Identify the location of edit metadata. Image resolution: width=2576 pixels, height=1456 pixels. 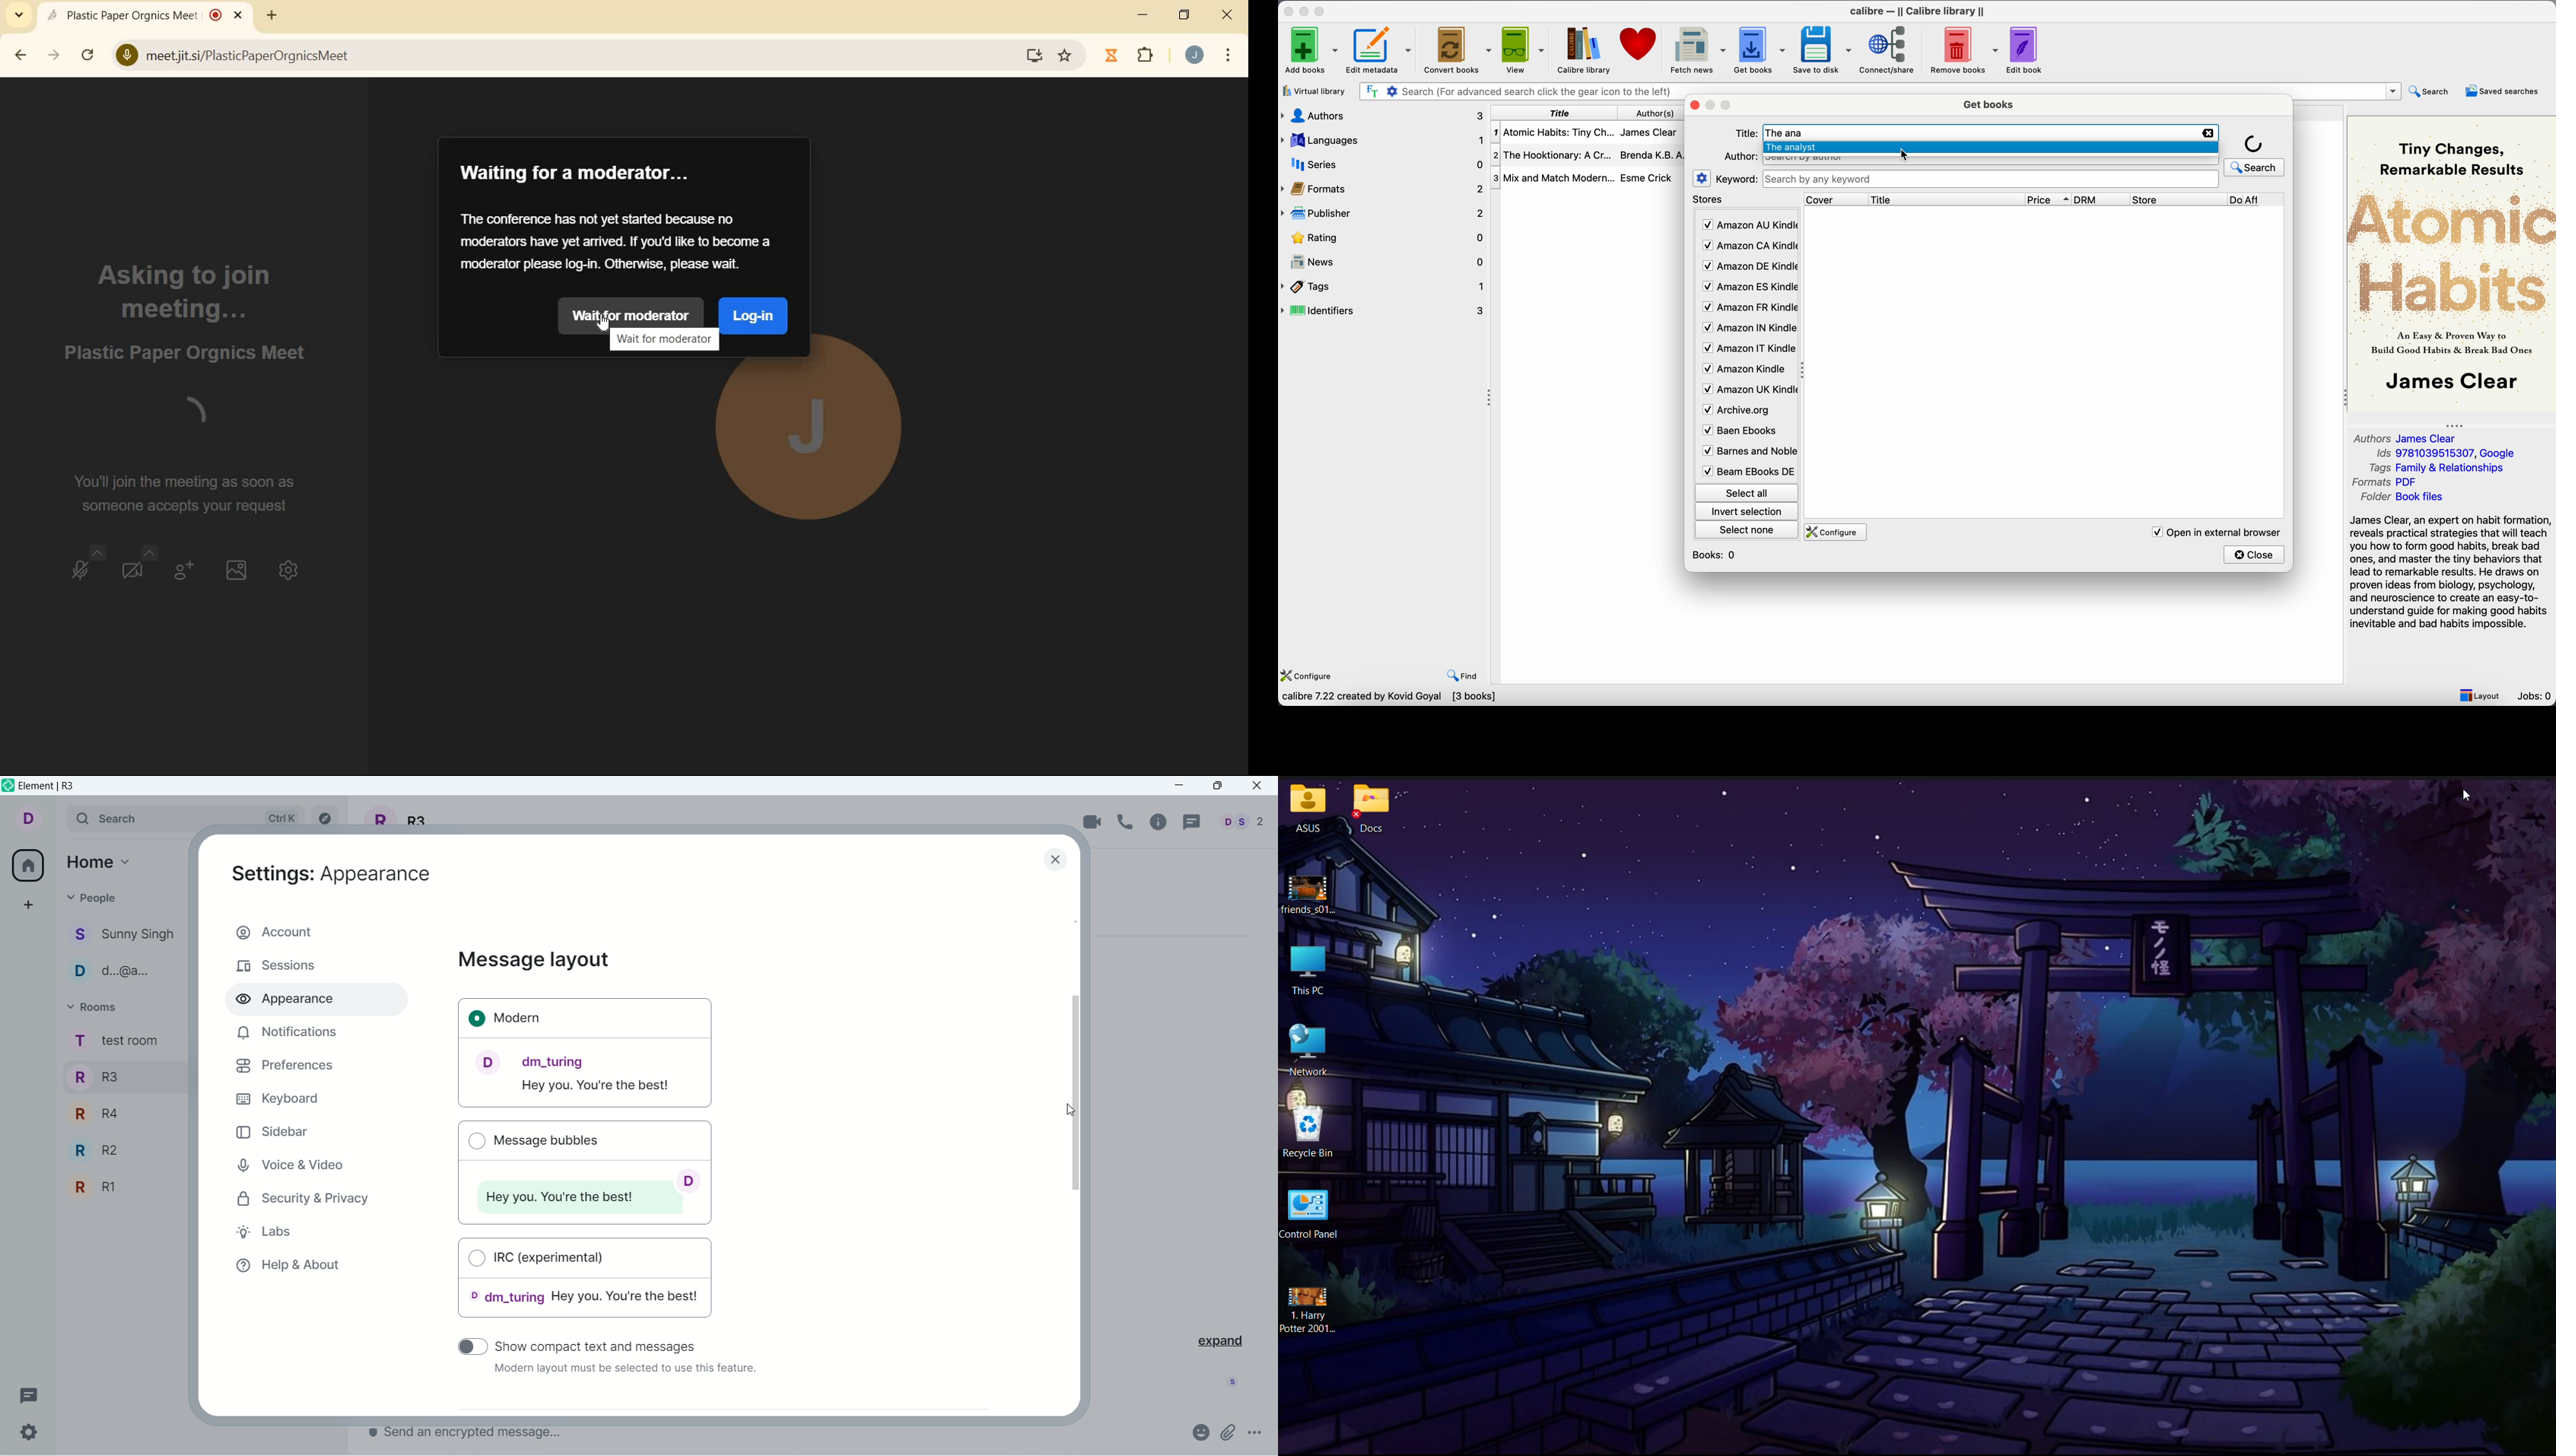
(1380, 51).